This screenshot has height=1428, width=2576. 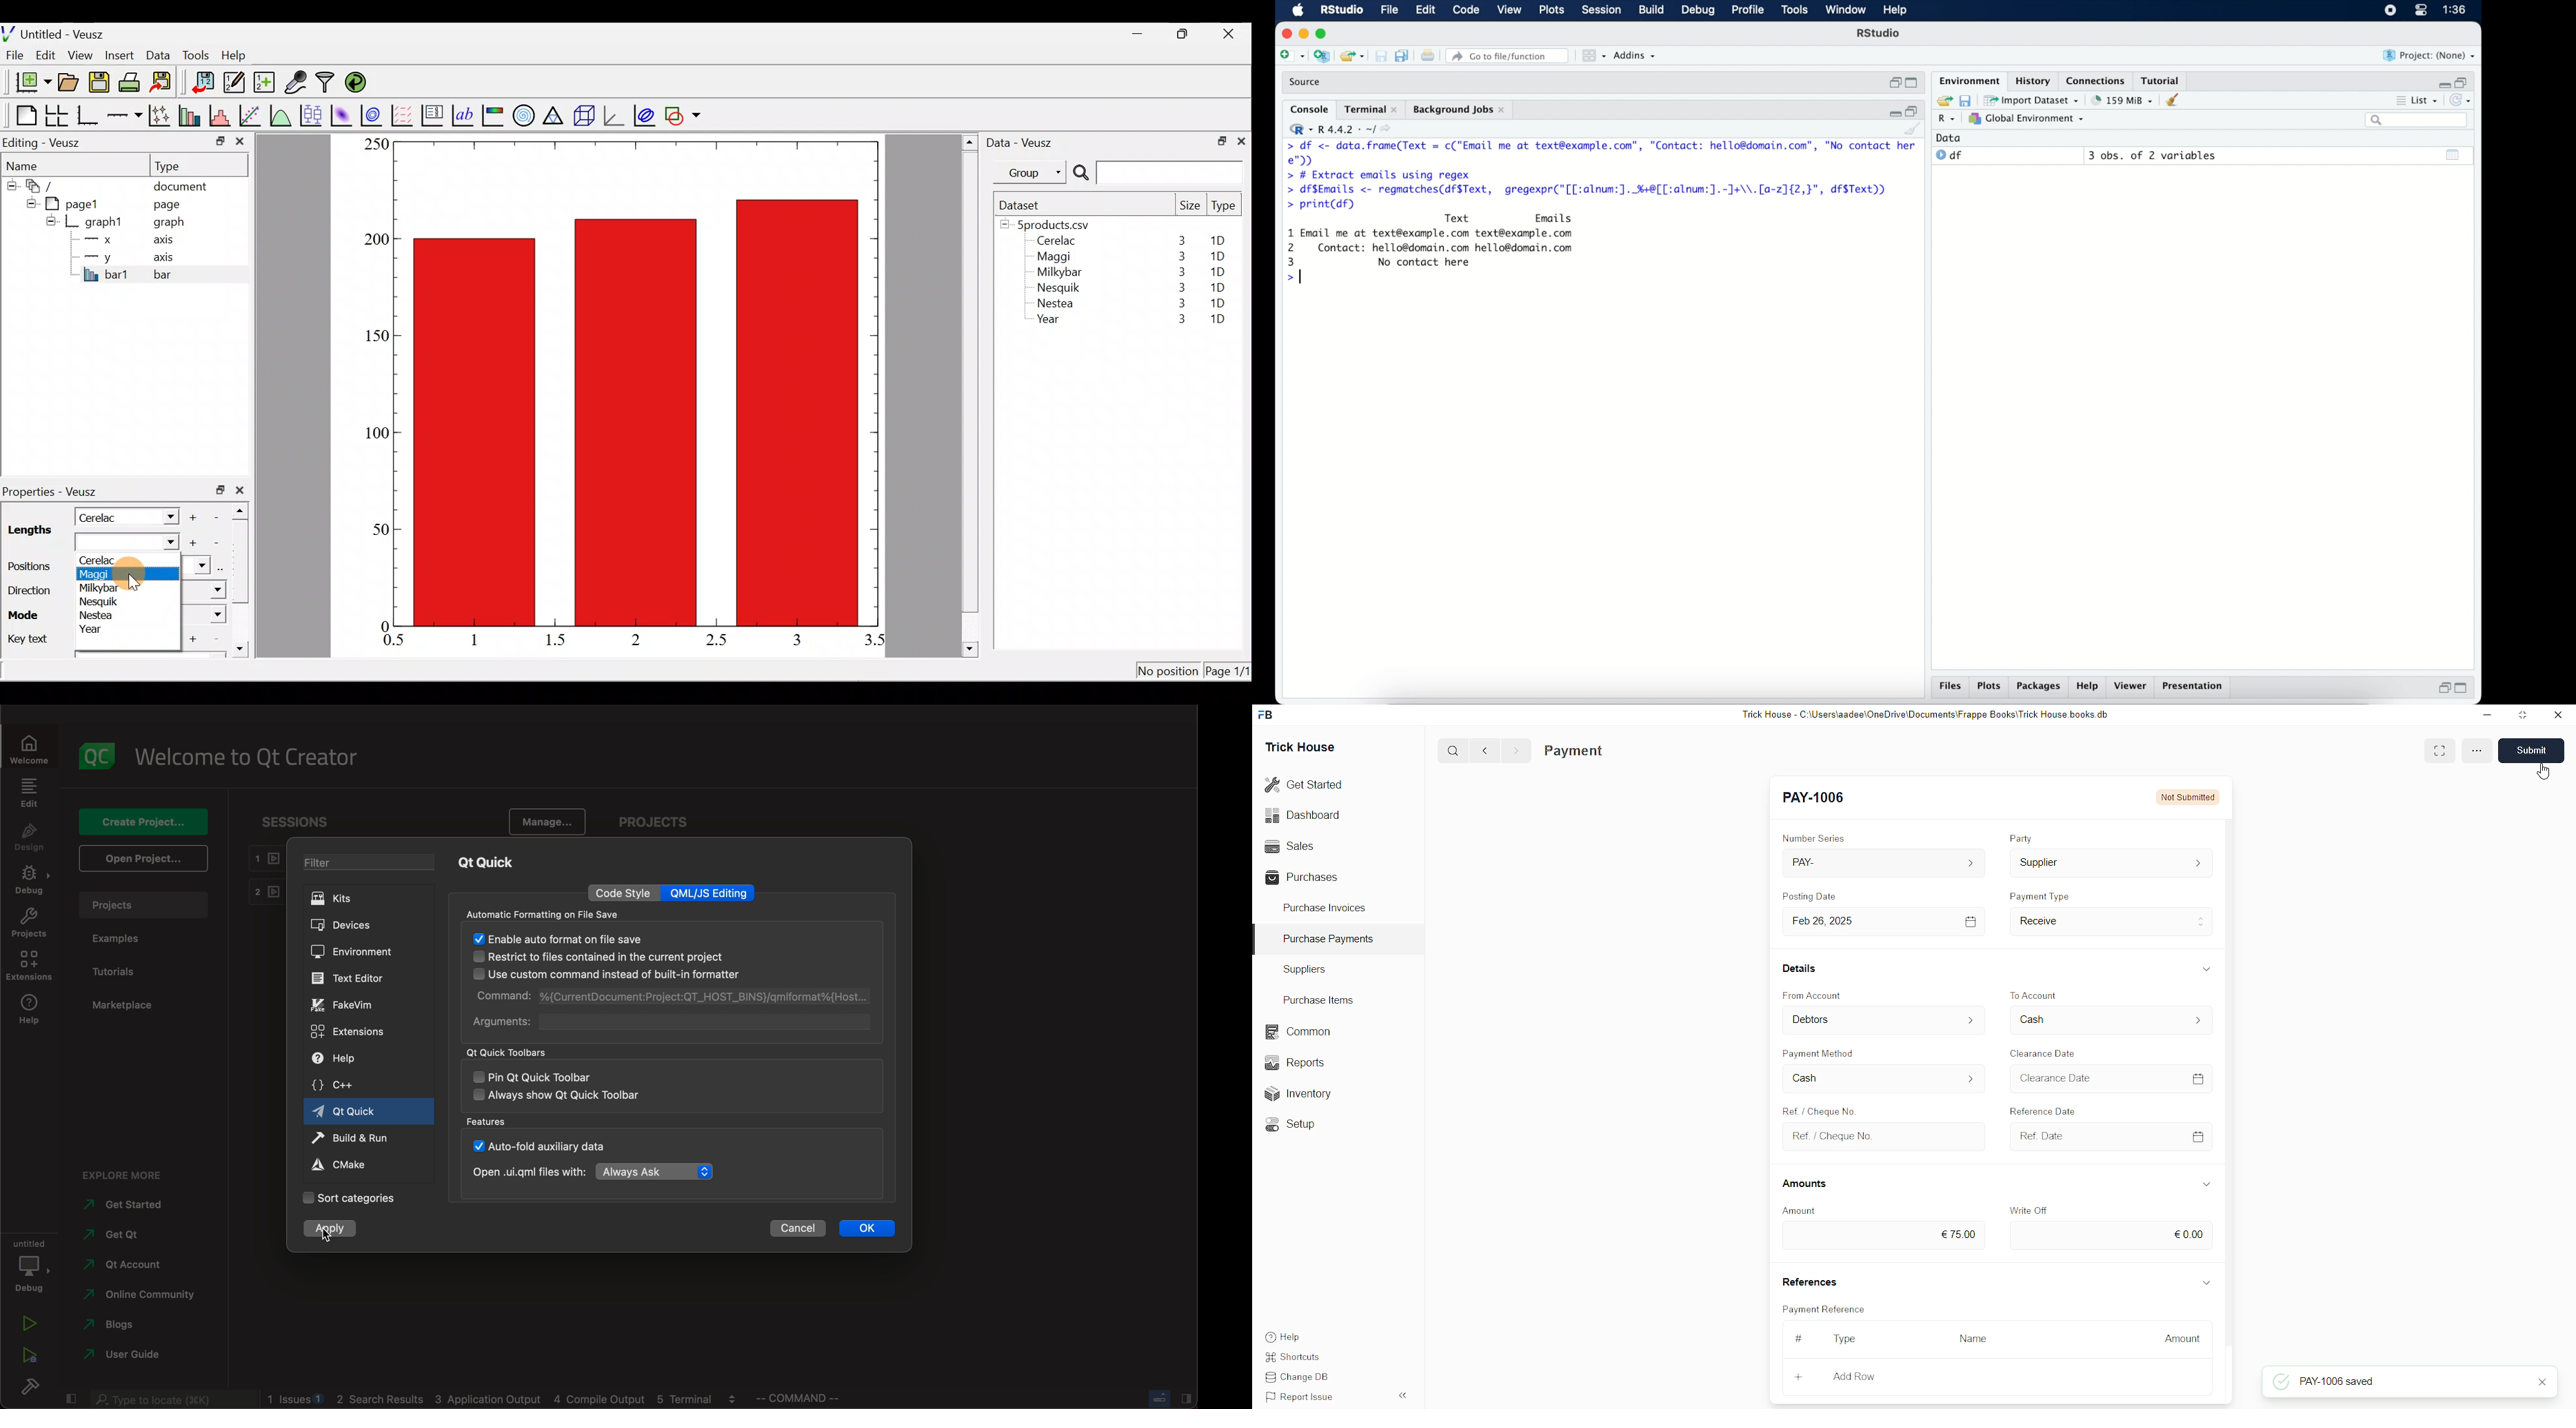 I want to click on open existing project, so click(x=1351, y=55).